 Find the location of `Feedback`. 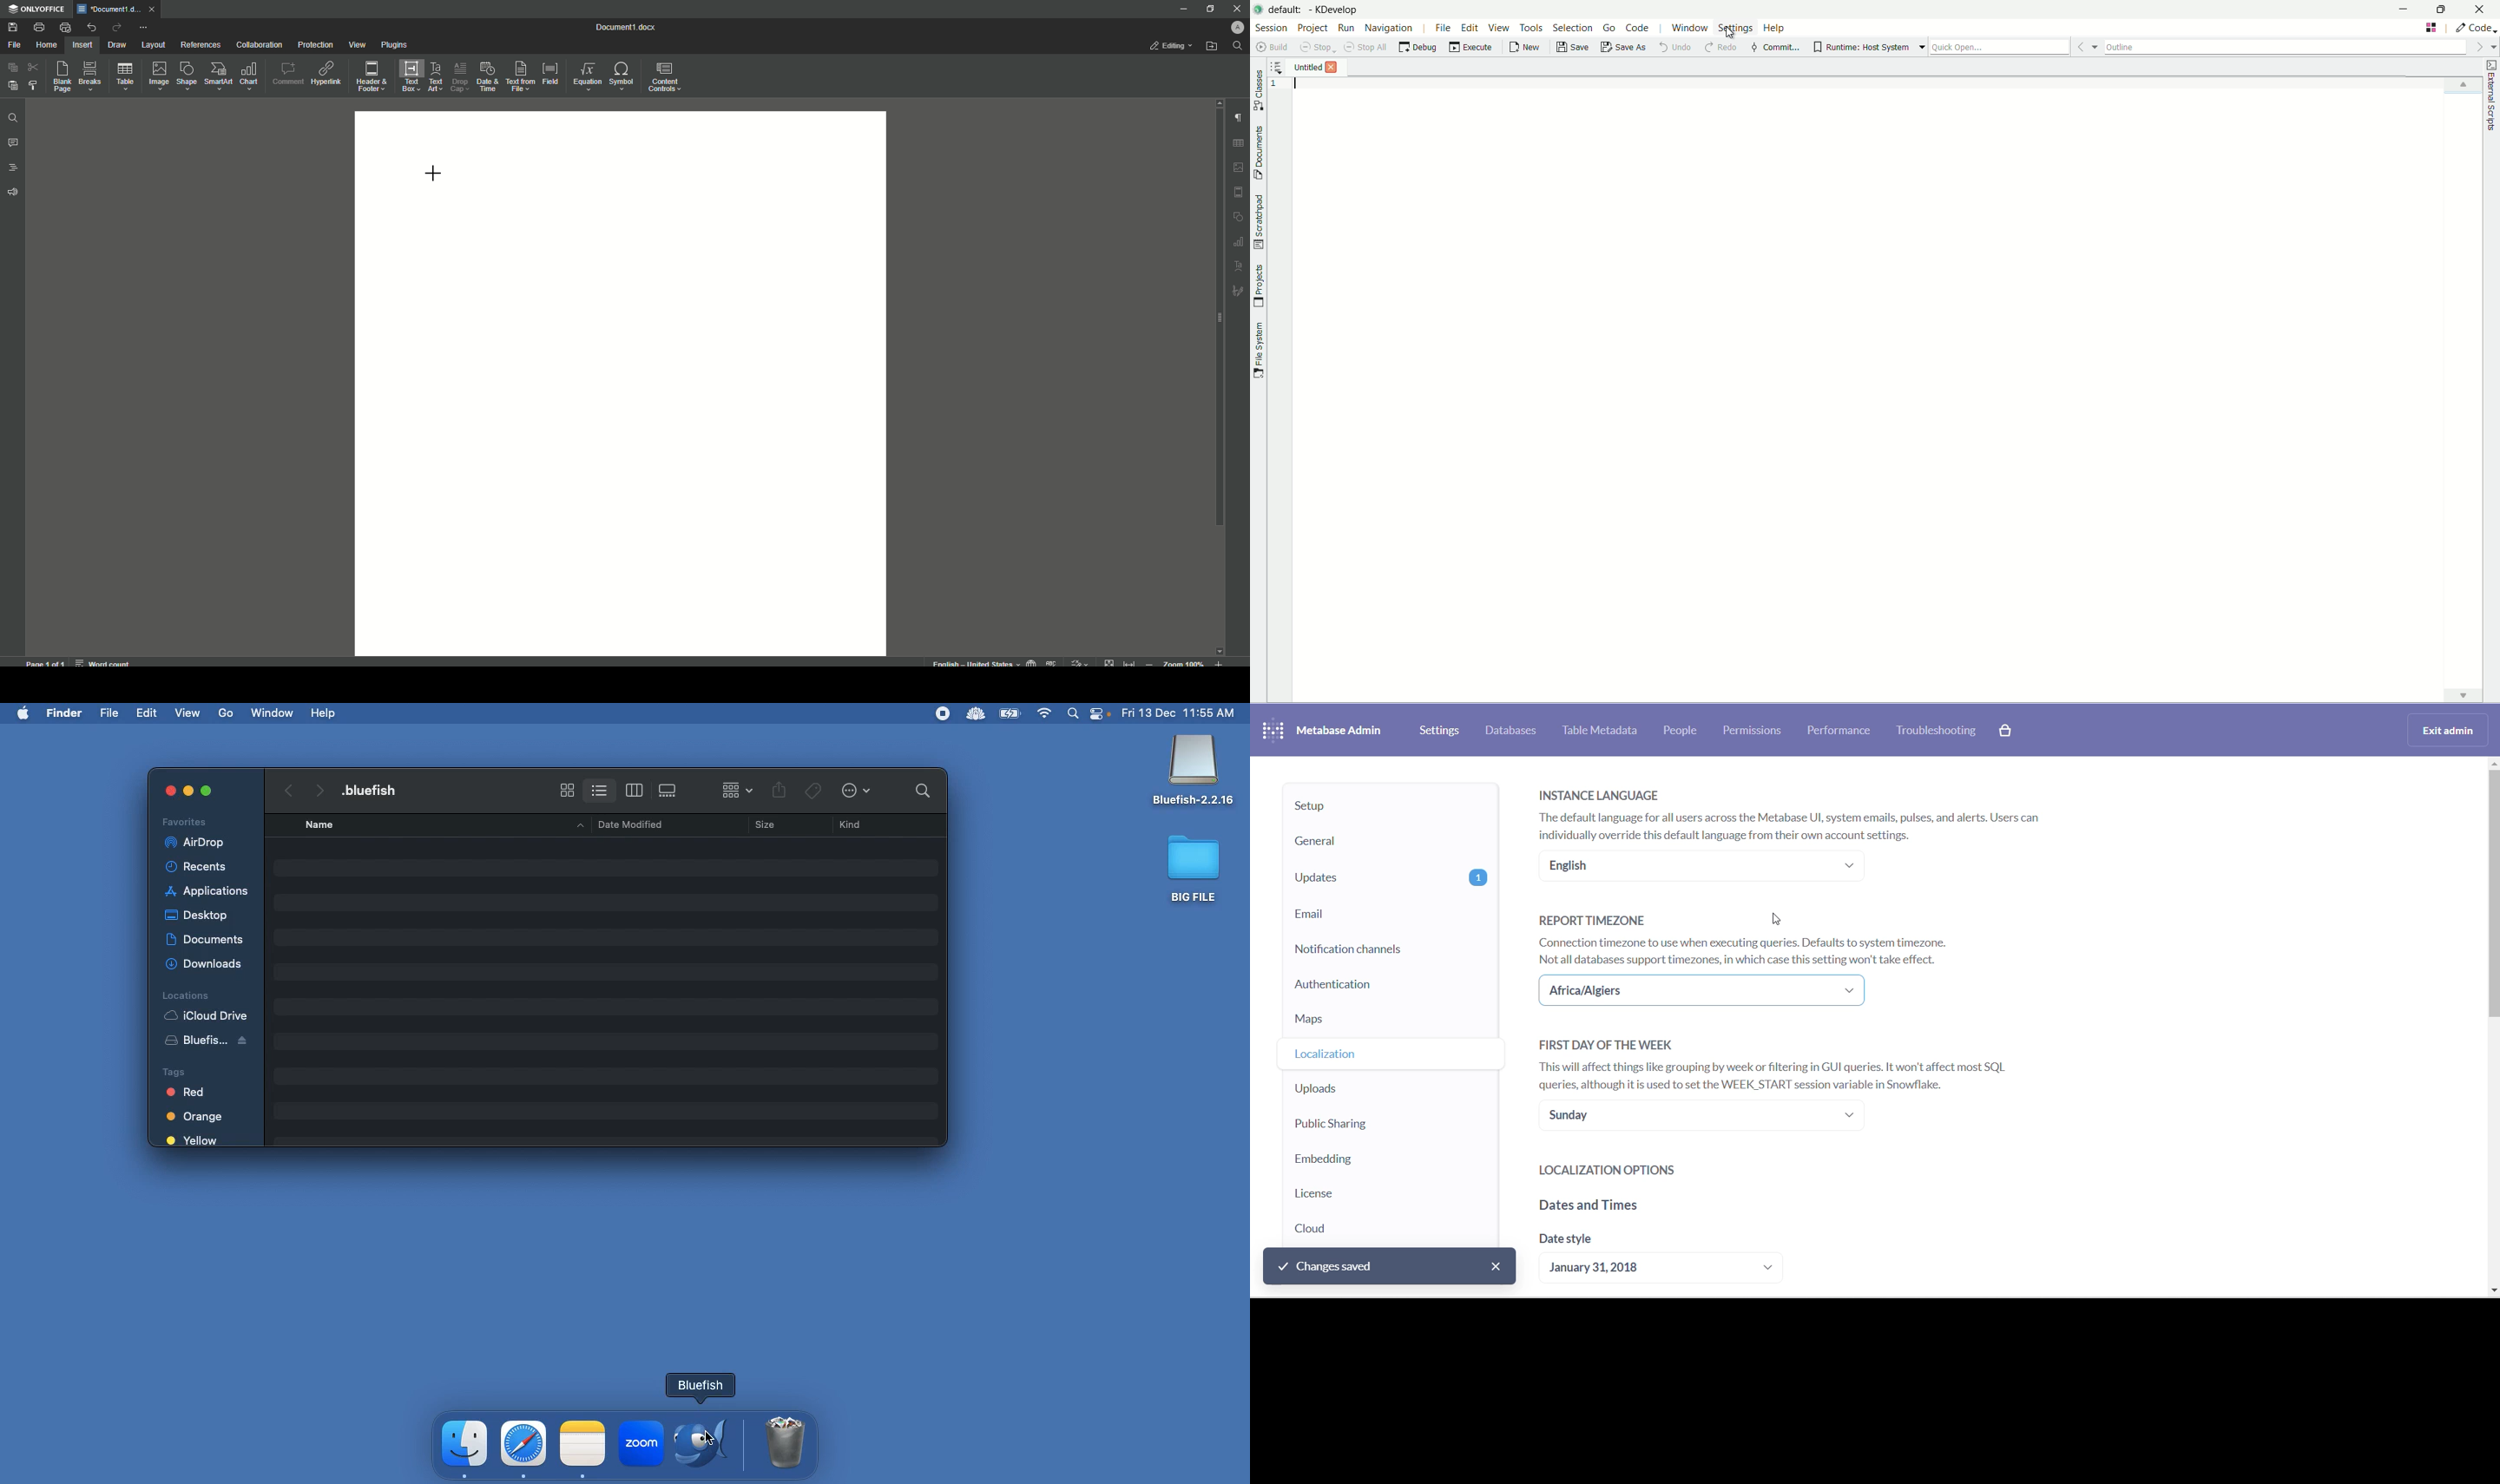

Feedback is located at coordinates (14, 193).